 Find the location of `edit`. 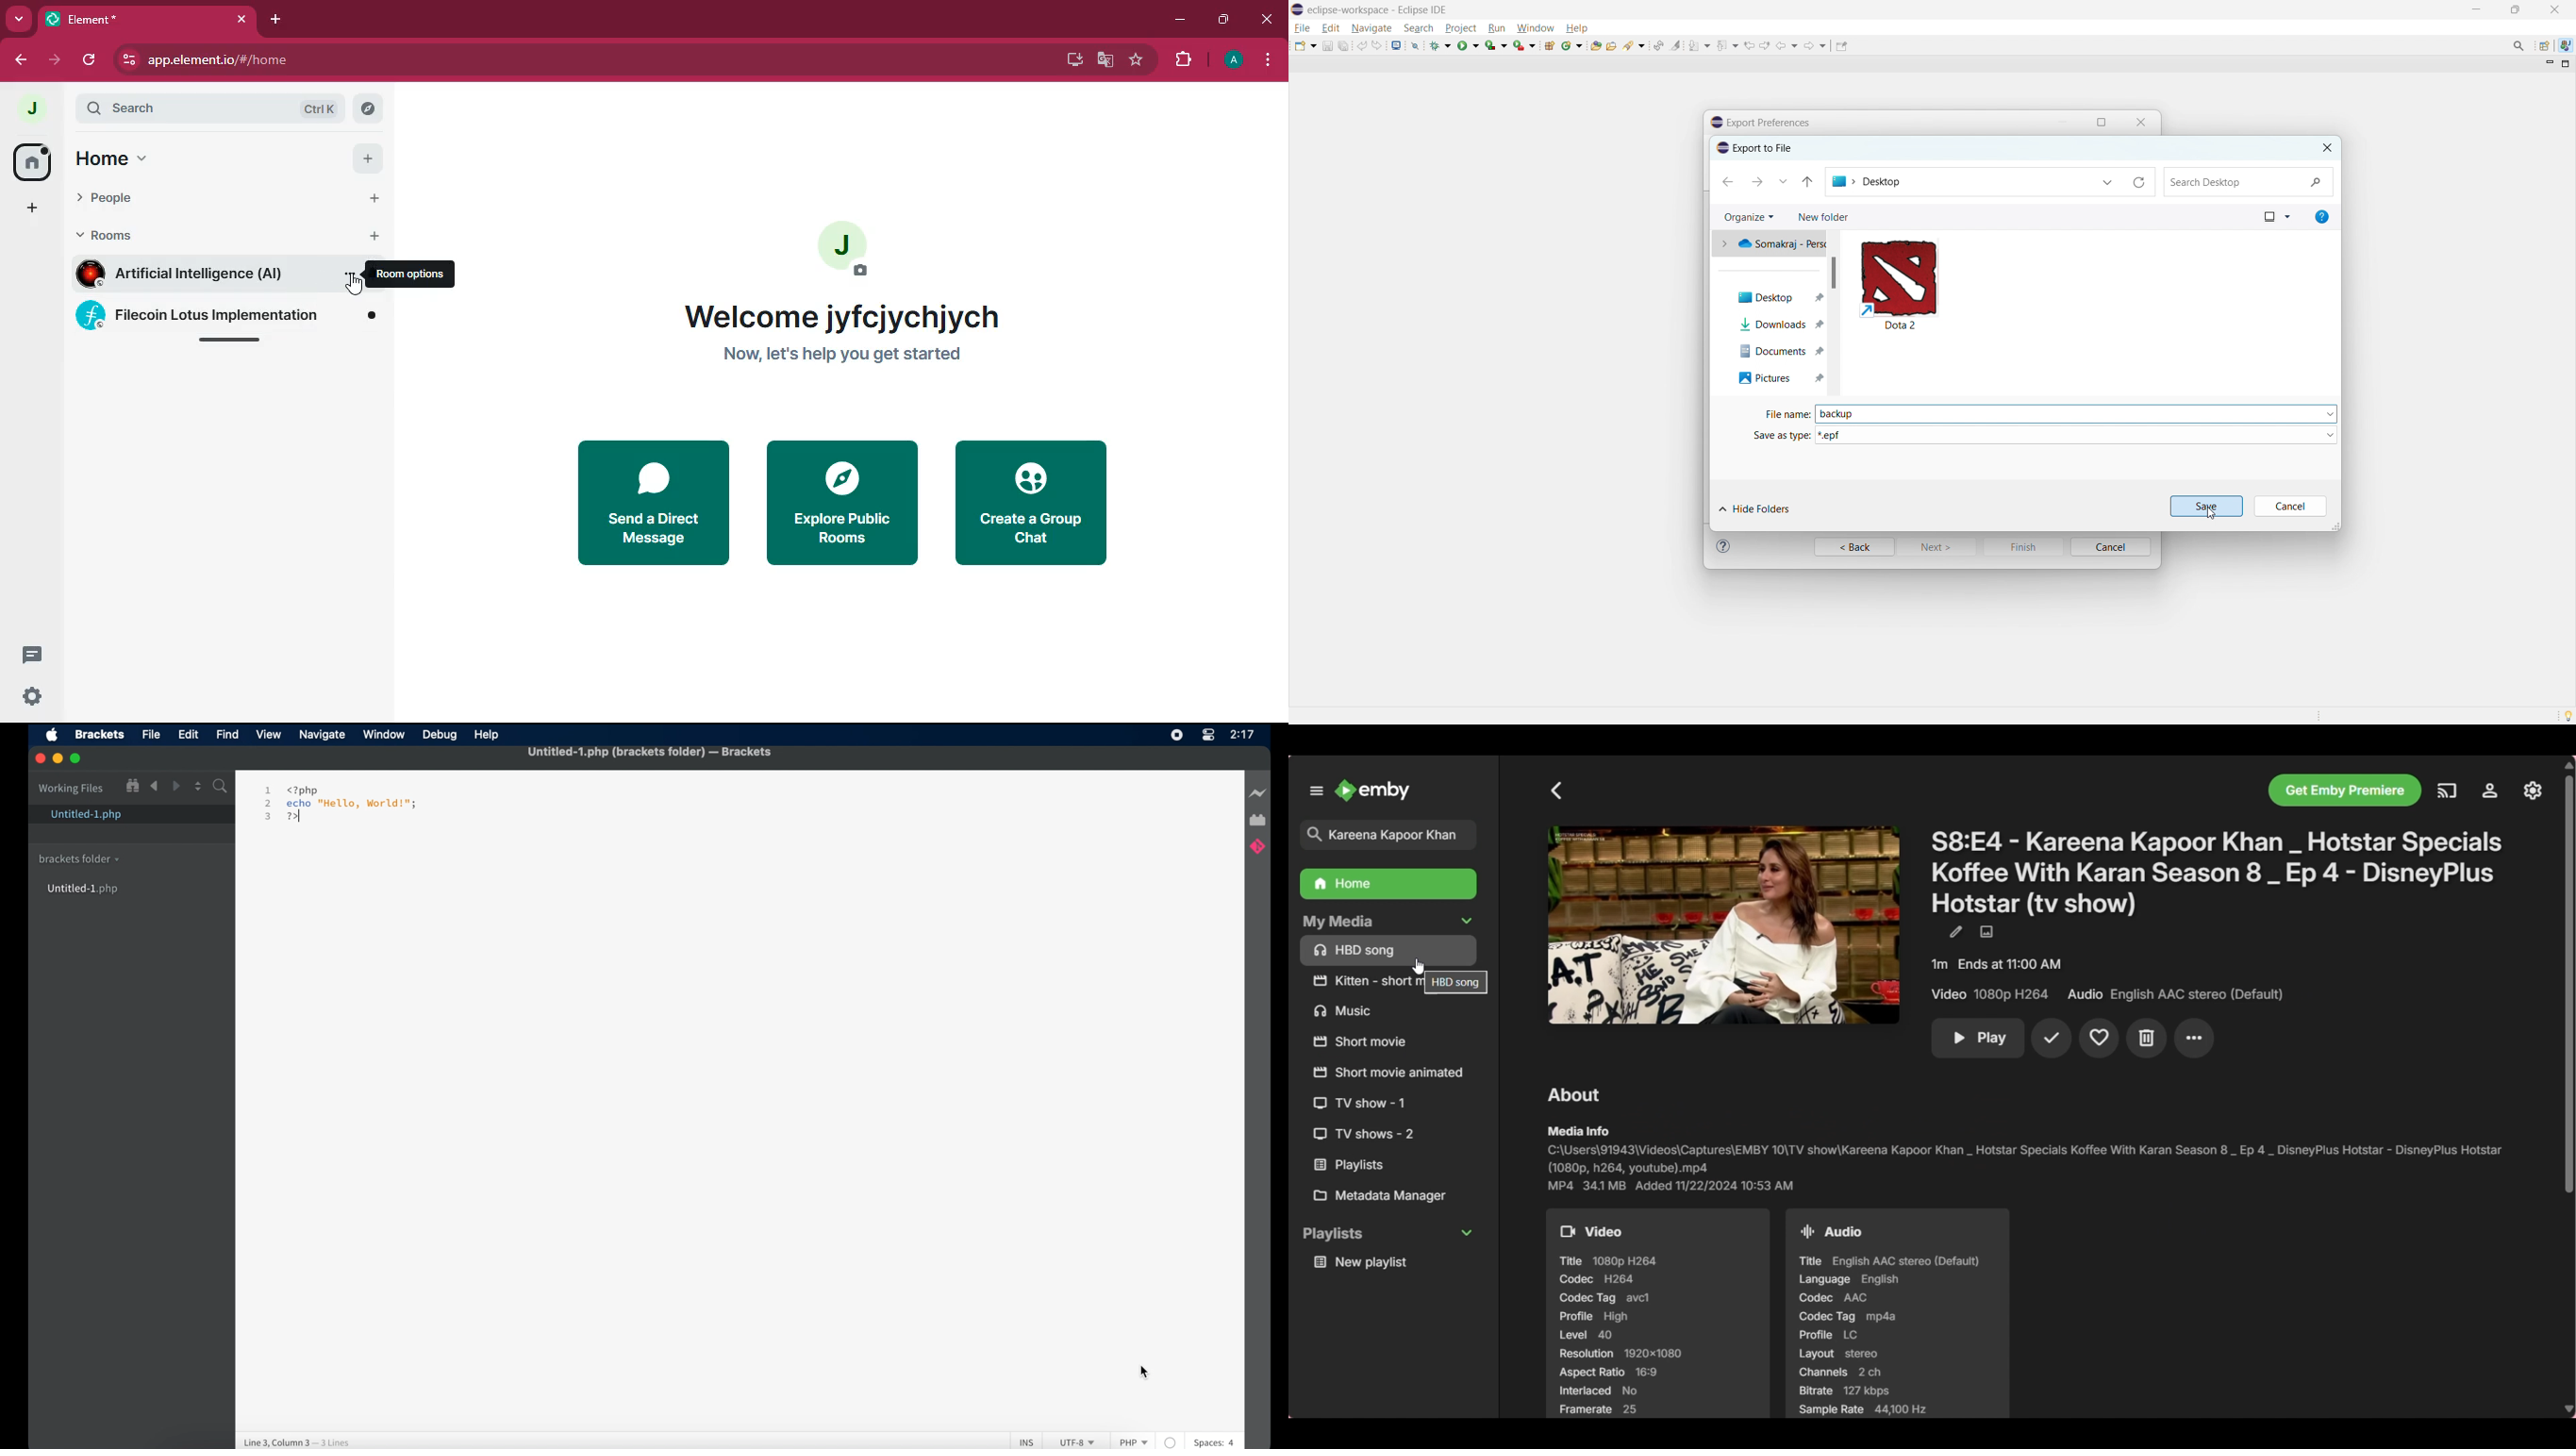

edit is located at coordinates (188, 735).